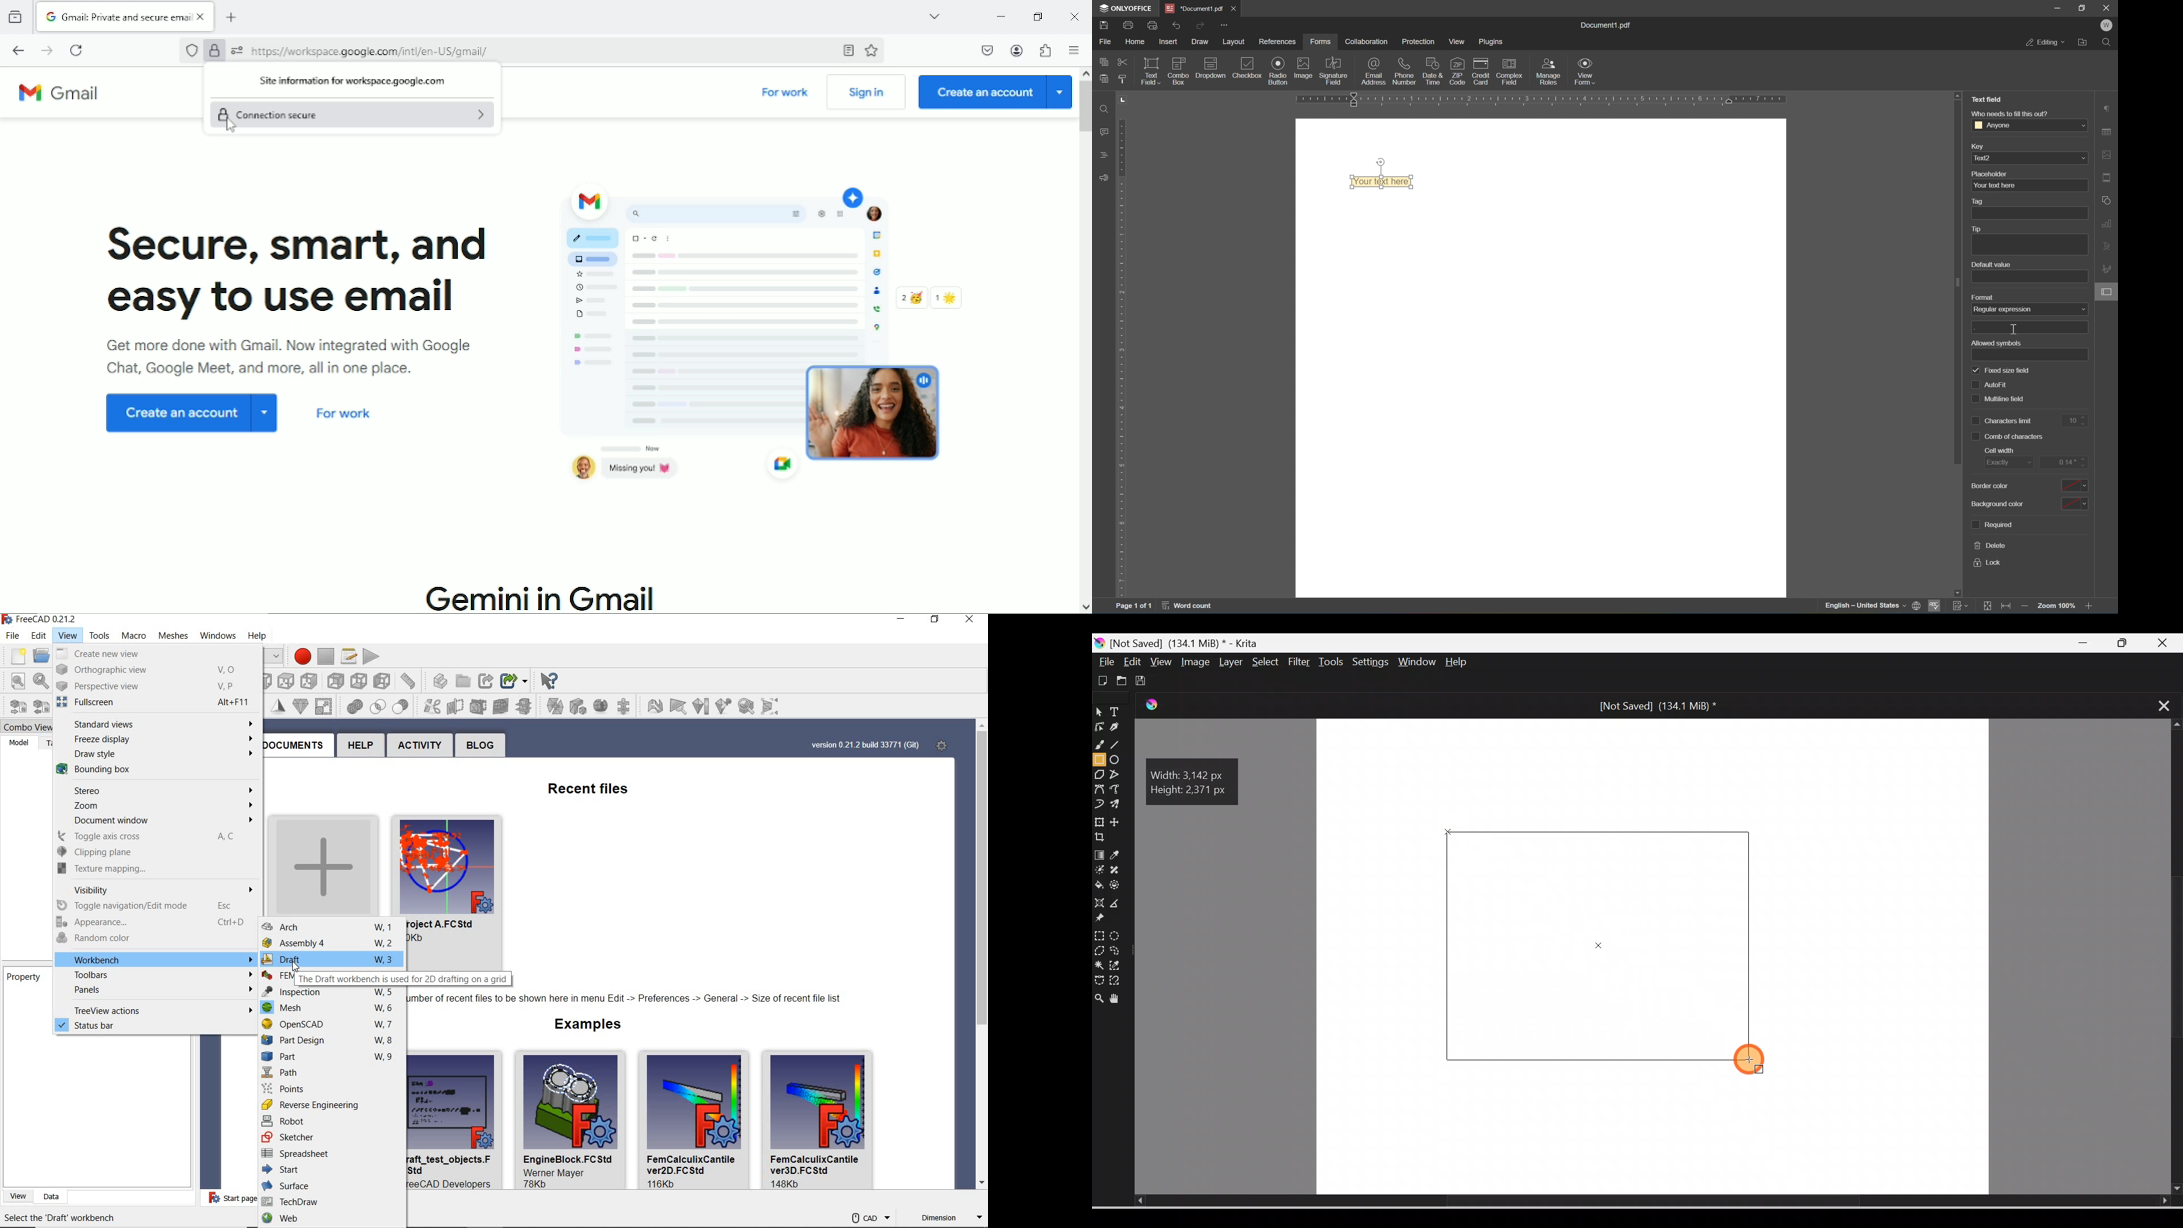 This screenshot has width=2184, height=1232. What do you see at coordinates (154, 806) in the screenshot?
I see `zoom` at bounding box center [154, 806].